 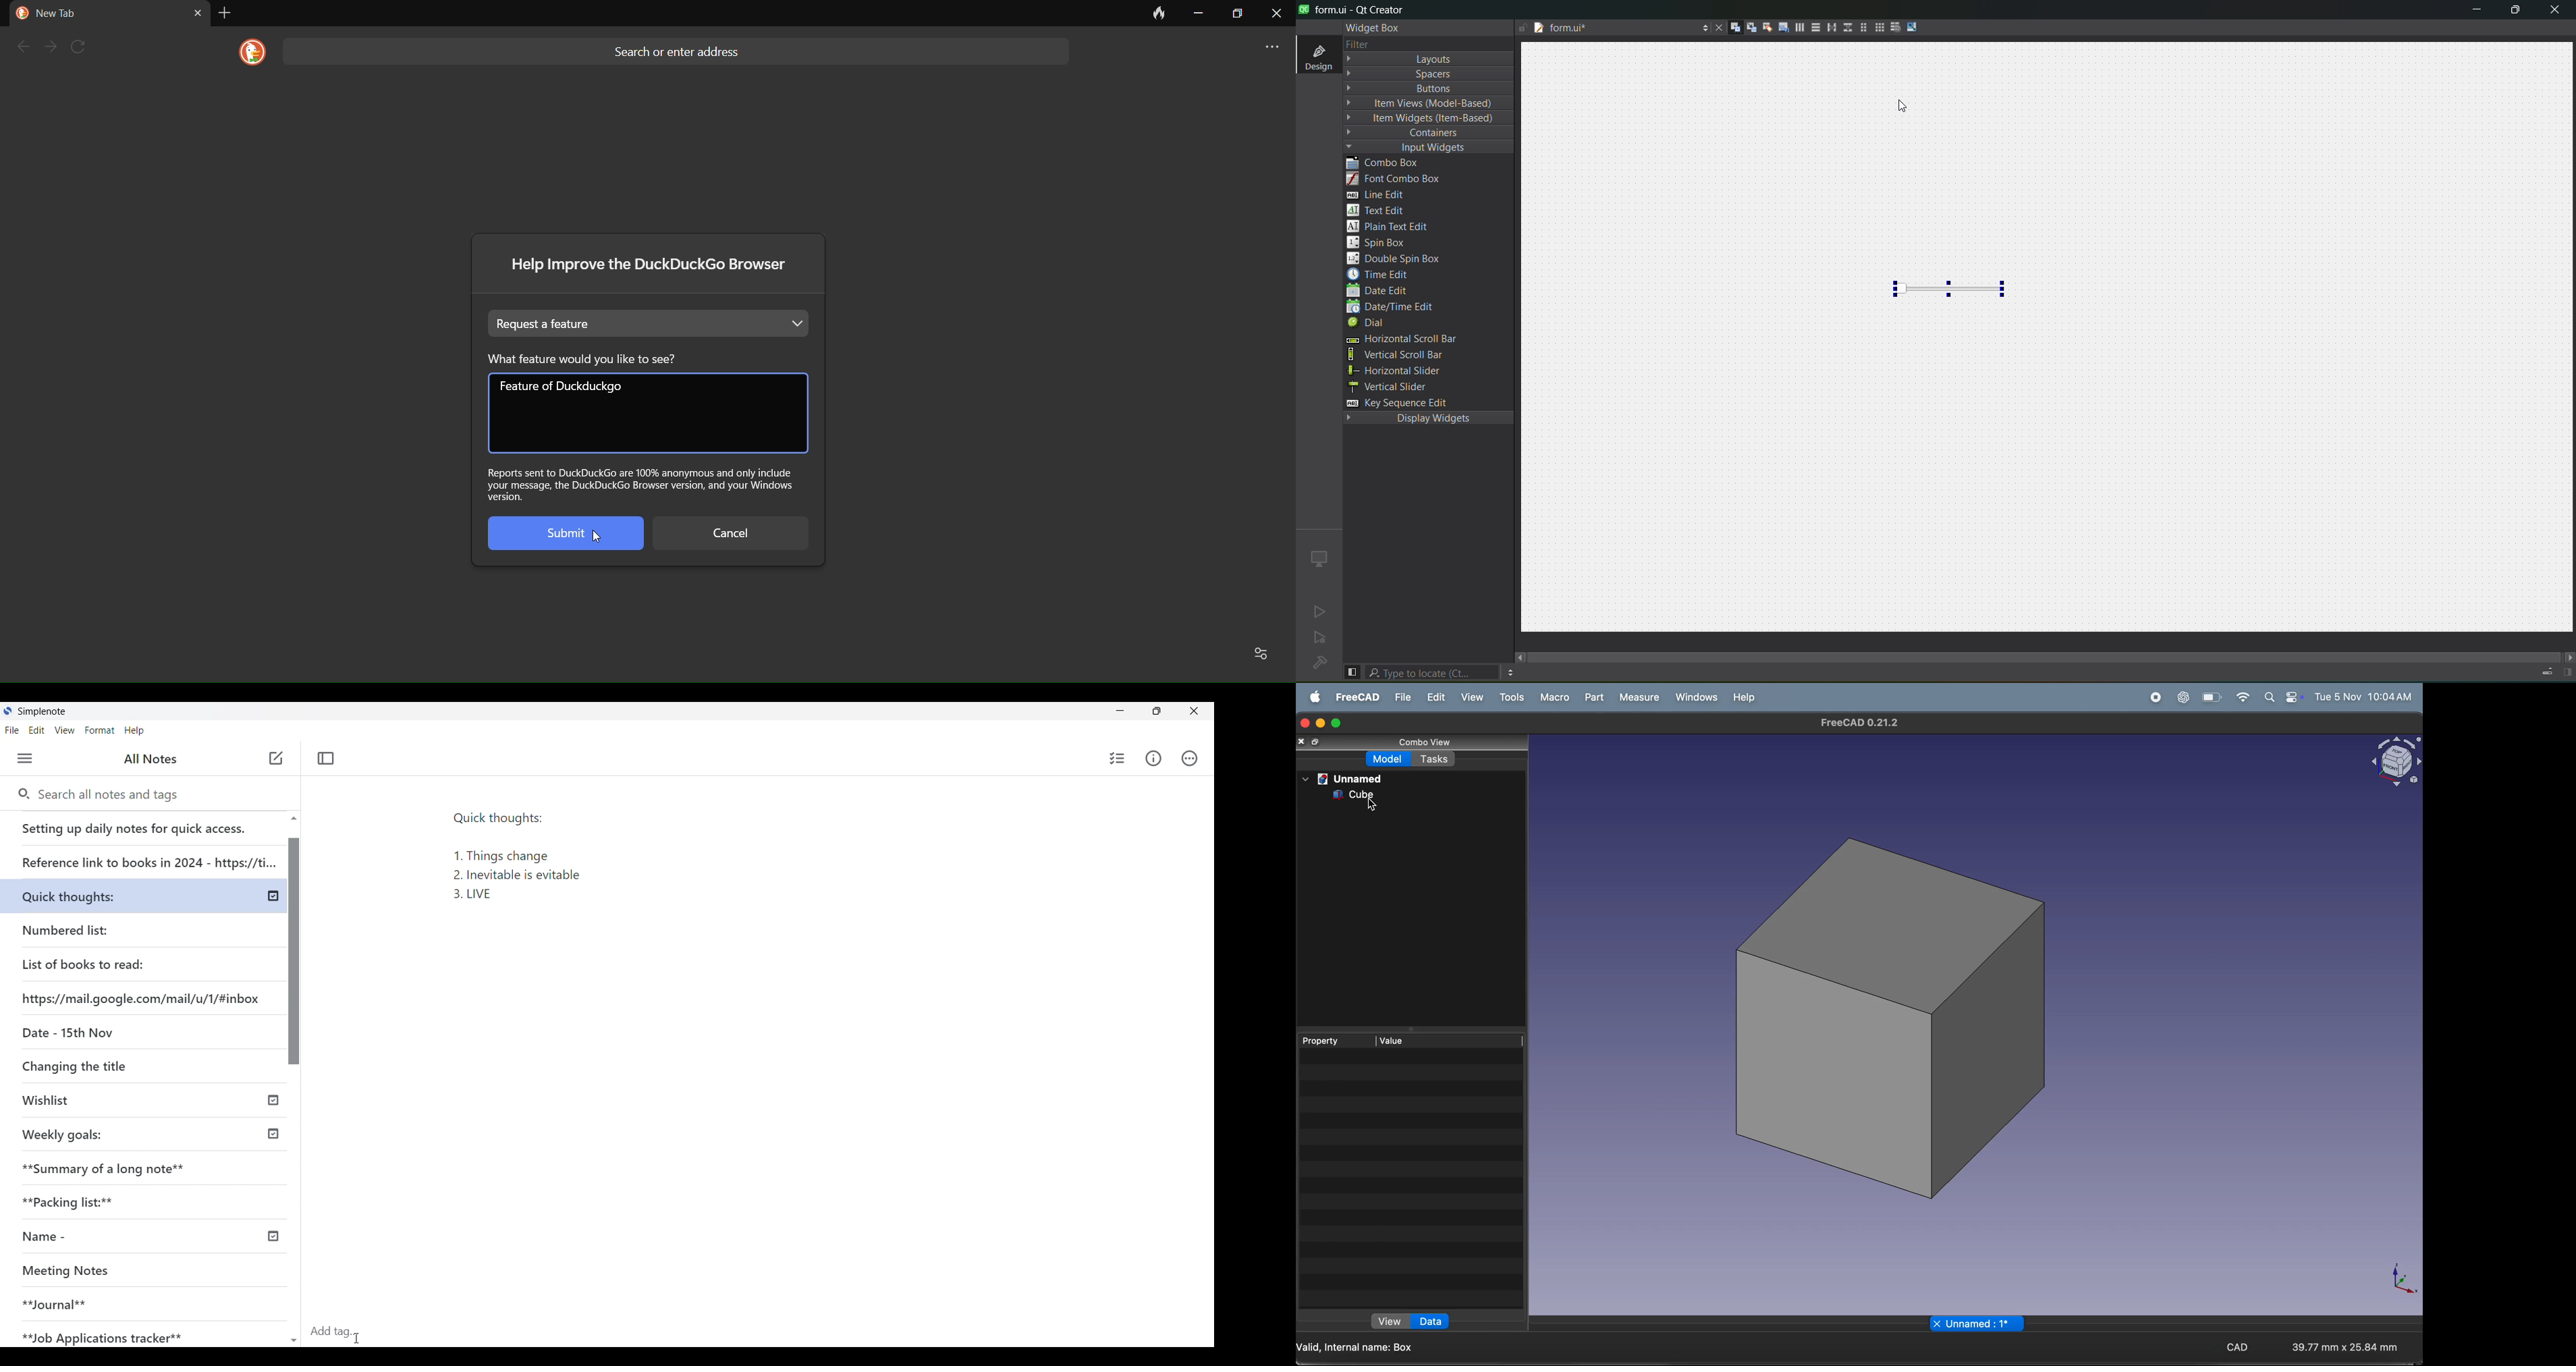 I want to click on Actions, so click(x=1188, y=758).